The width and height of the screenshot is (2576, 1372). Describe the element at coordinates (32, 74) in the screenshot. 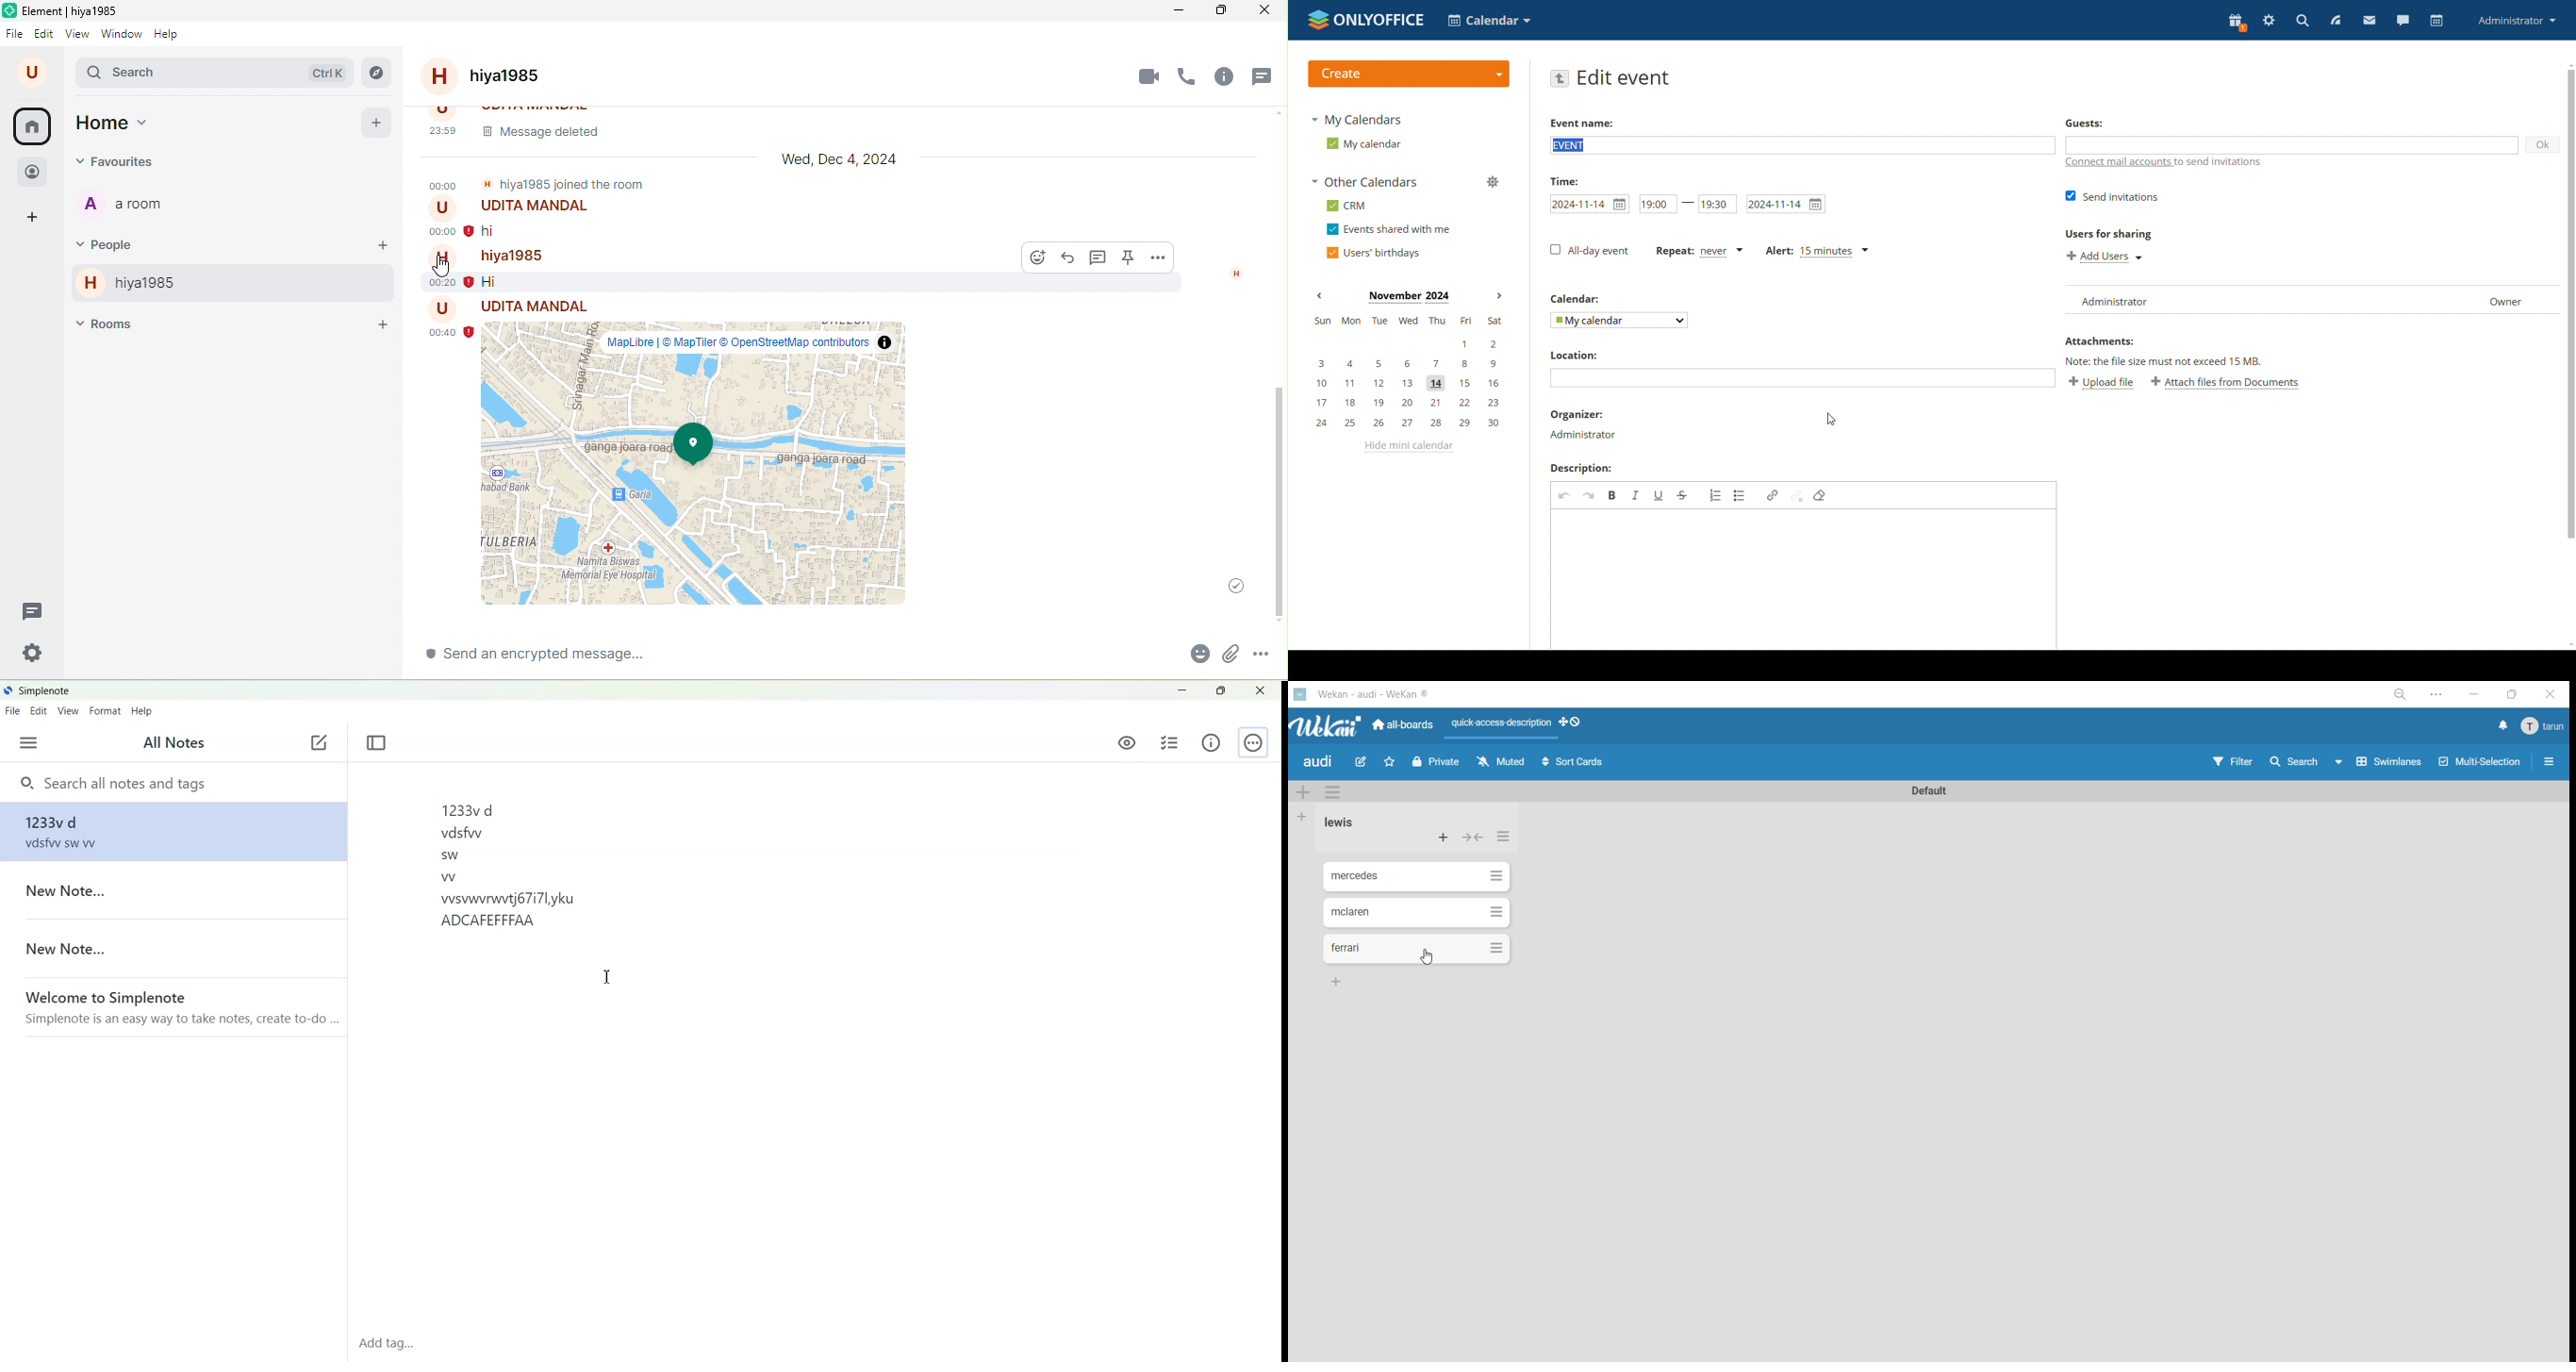

I see `account` at that location.